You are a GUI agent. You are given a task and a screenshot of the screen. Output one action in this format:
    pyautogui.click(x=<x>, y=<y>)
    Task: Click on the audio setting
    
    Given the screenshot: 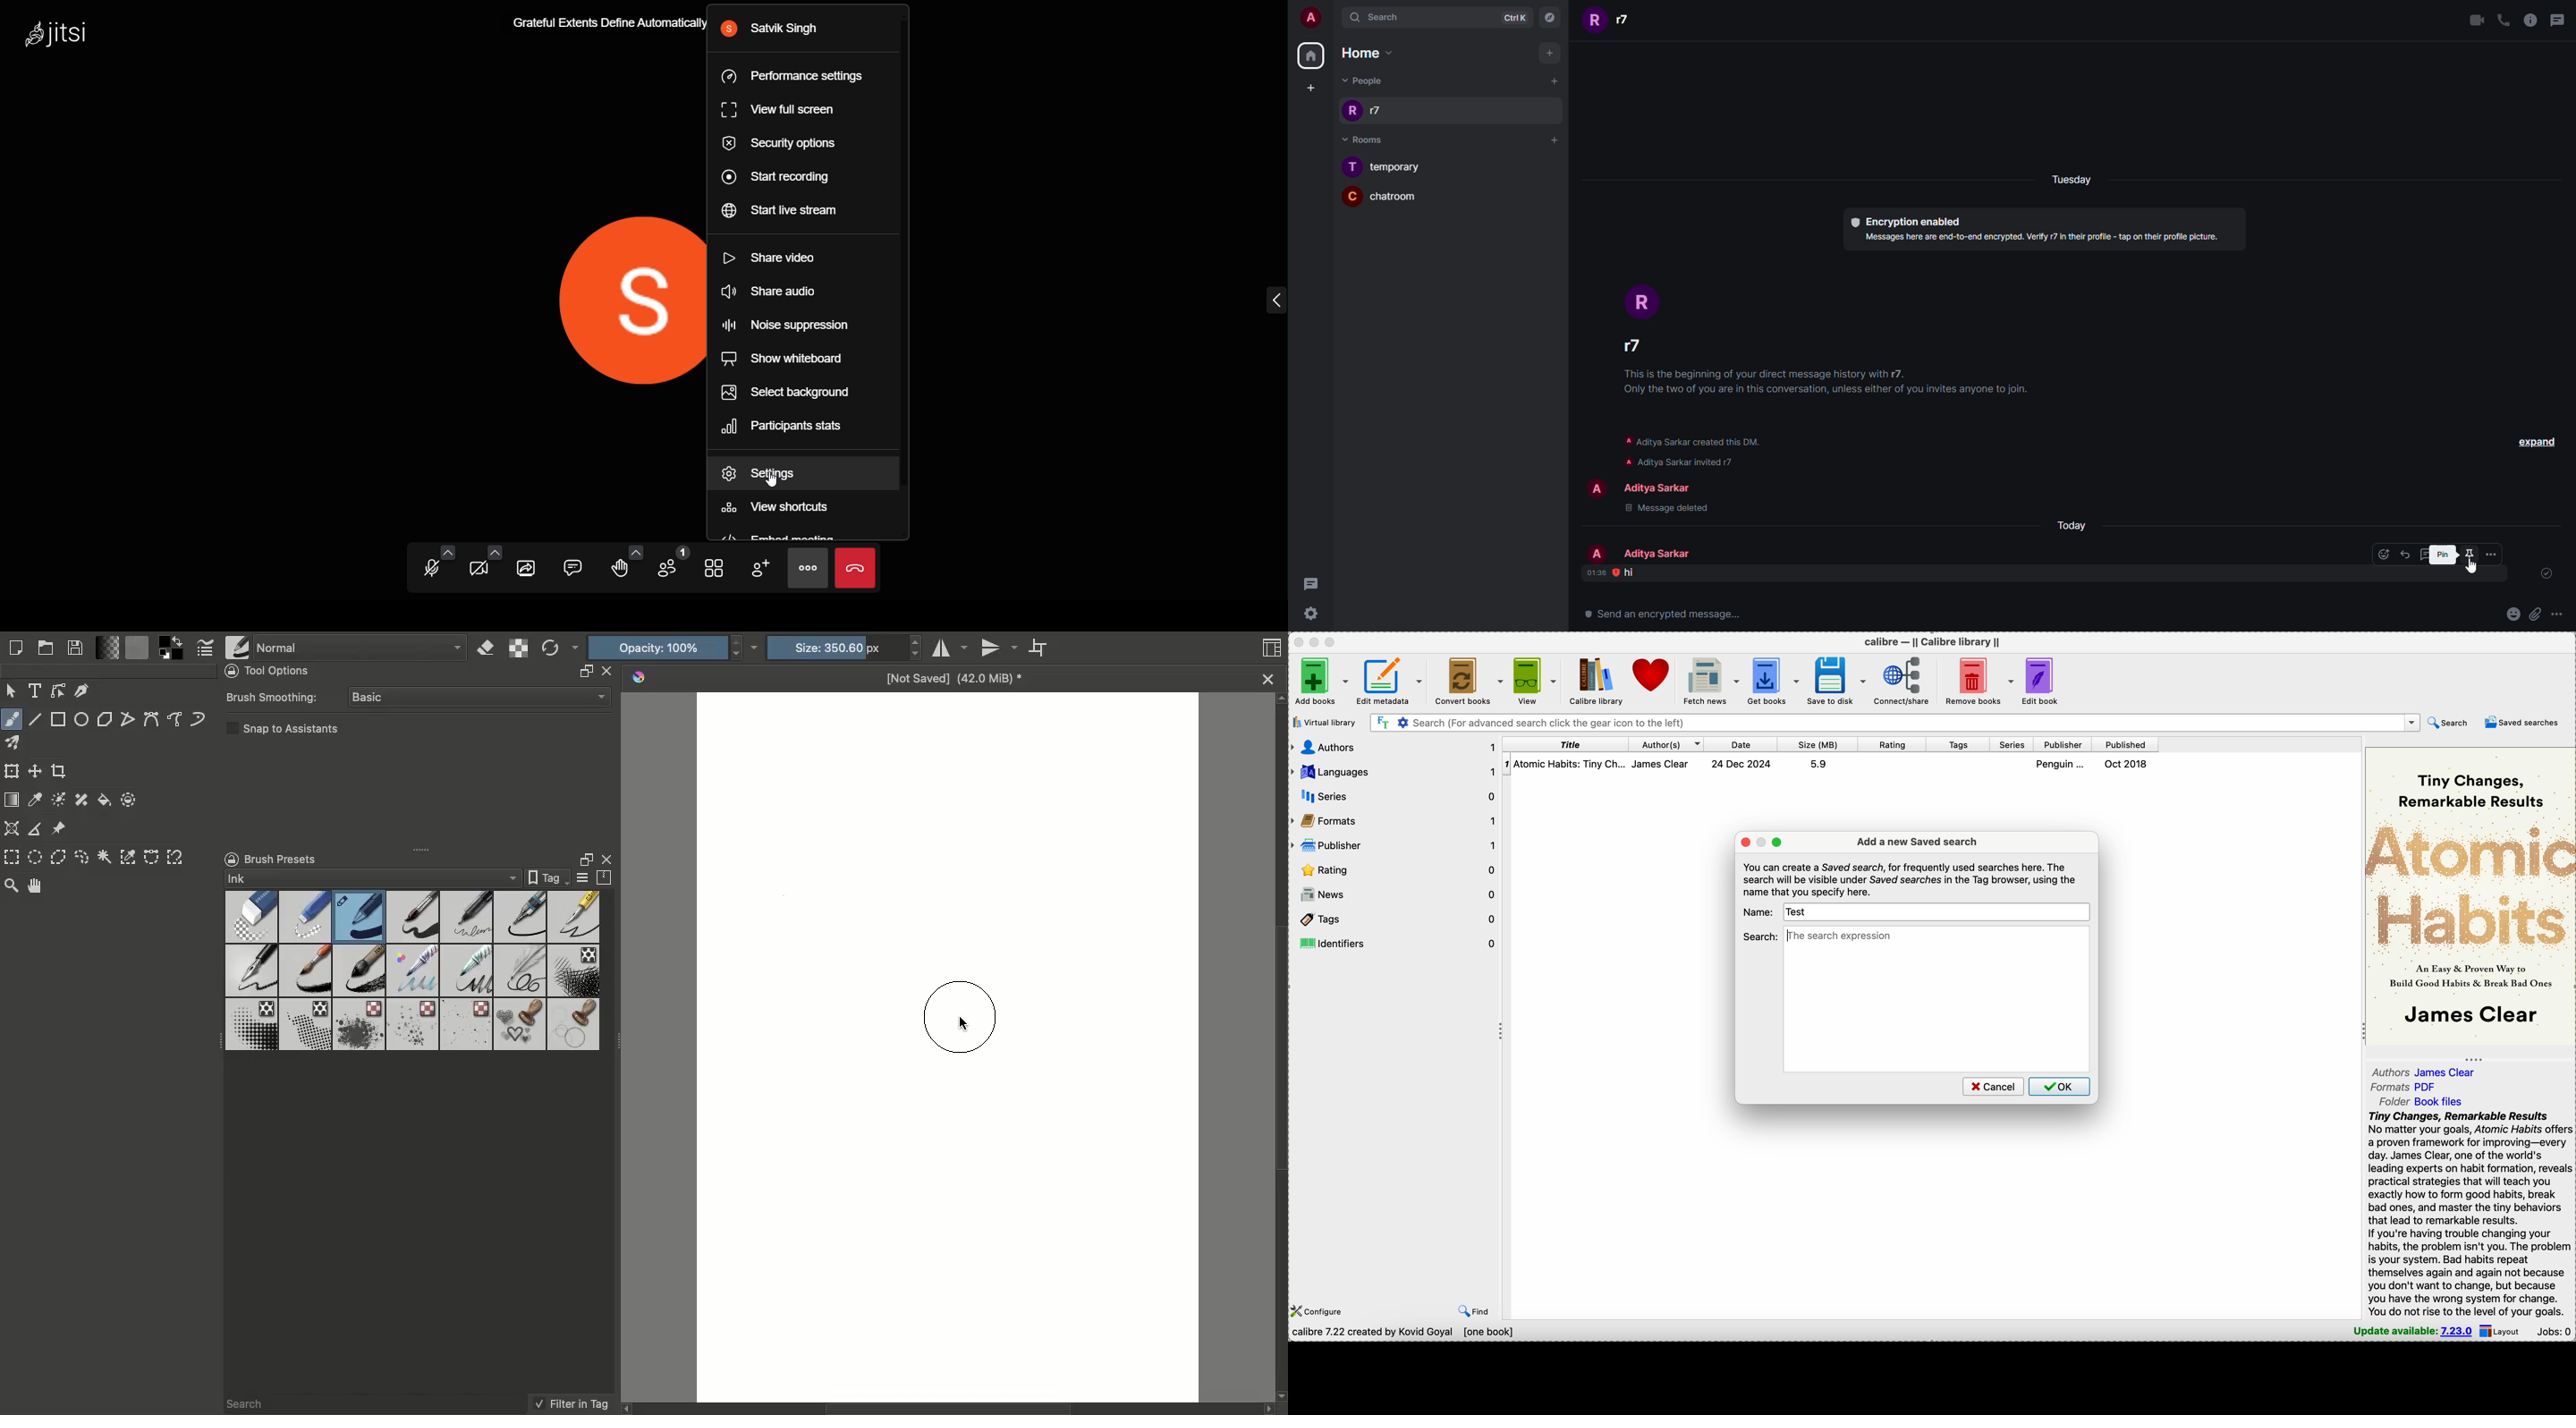 What is the action you would take?
    pyautogui.click(x=449, y=553)
    